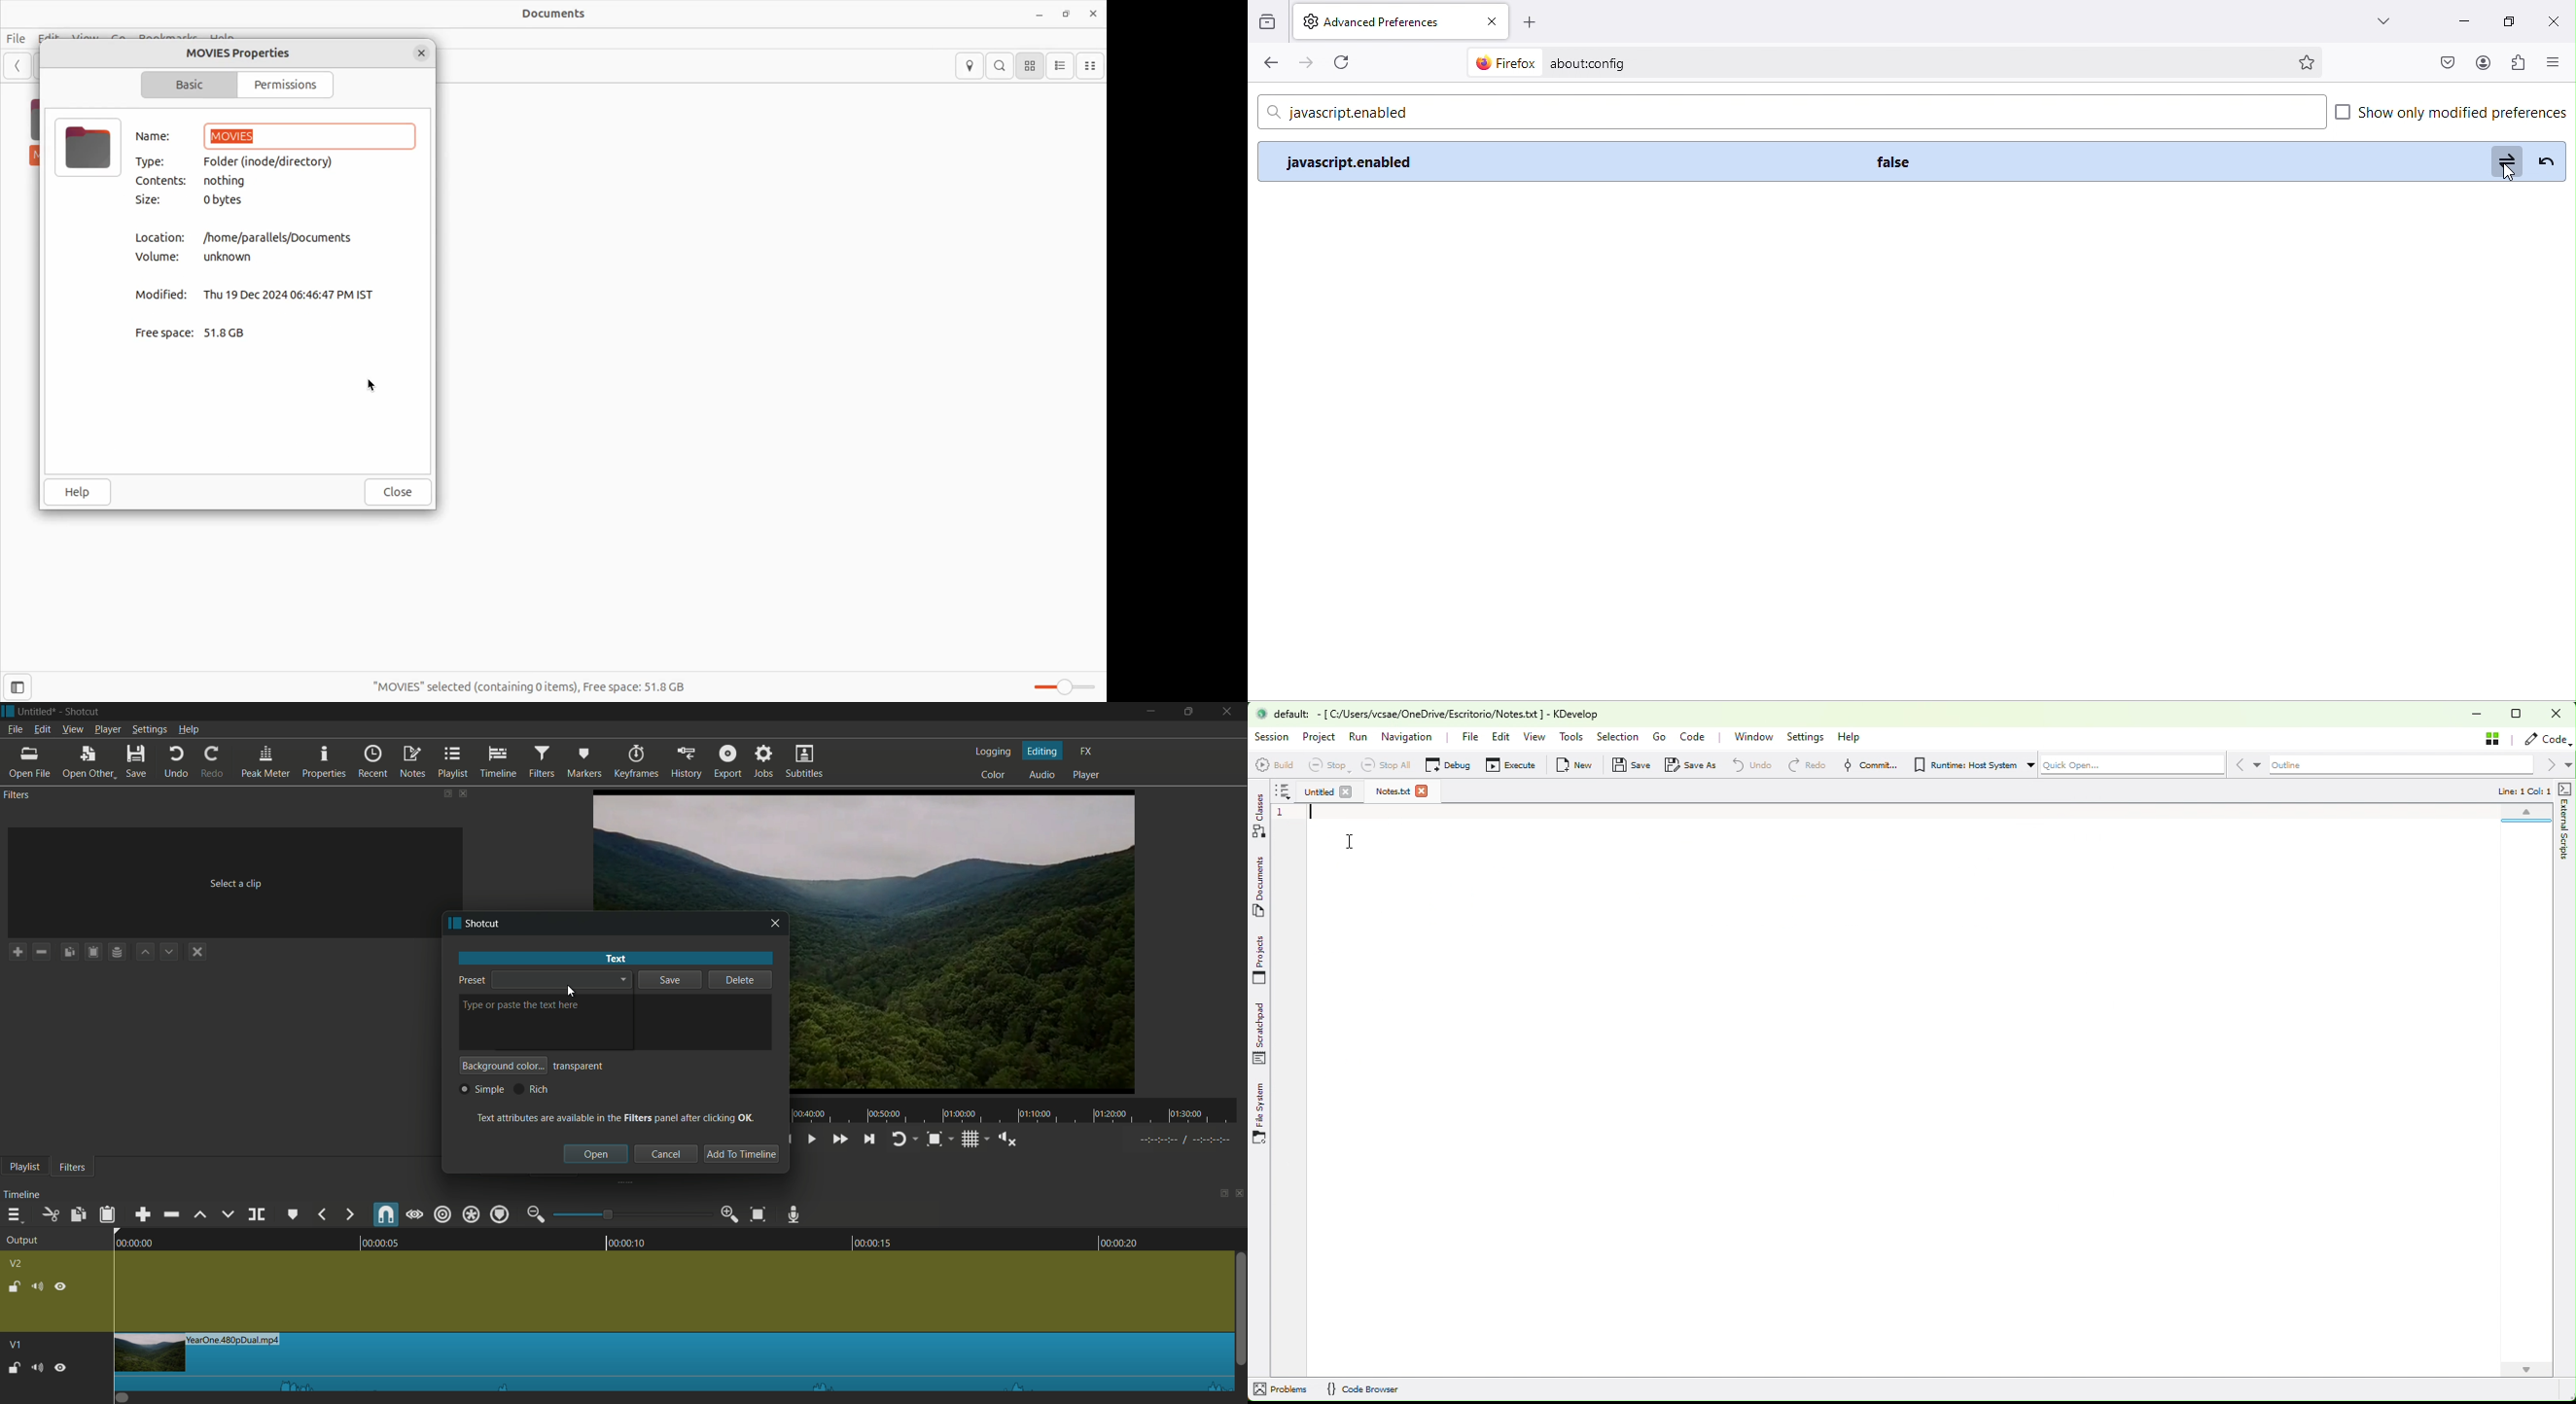  Describe the element at coordinates (149, 729) in the screenshot. I see `settings menu` at that location.